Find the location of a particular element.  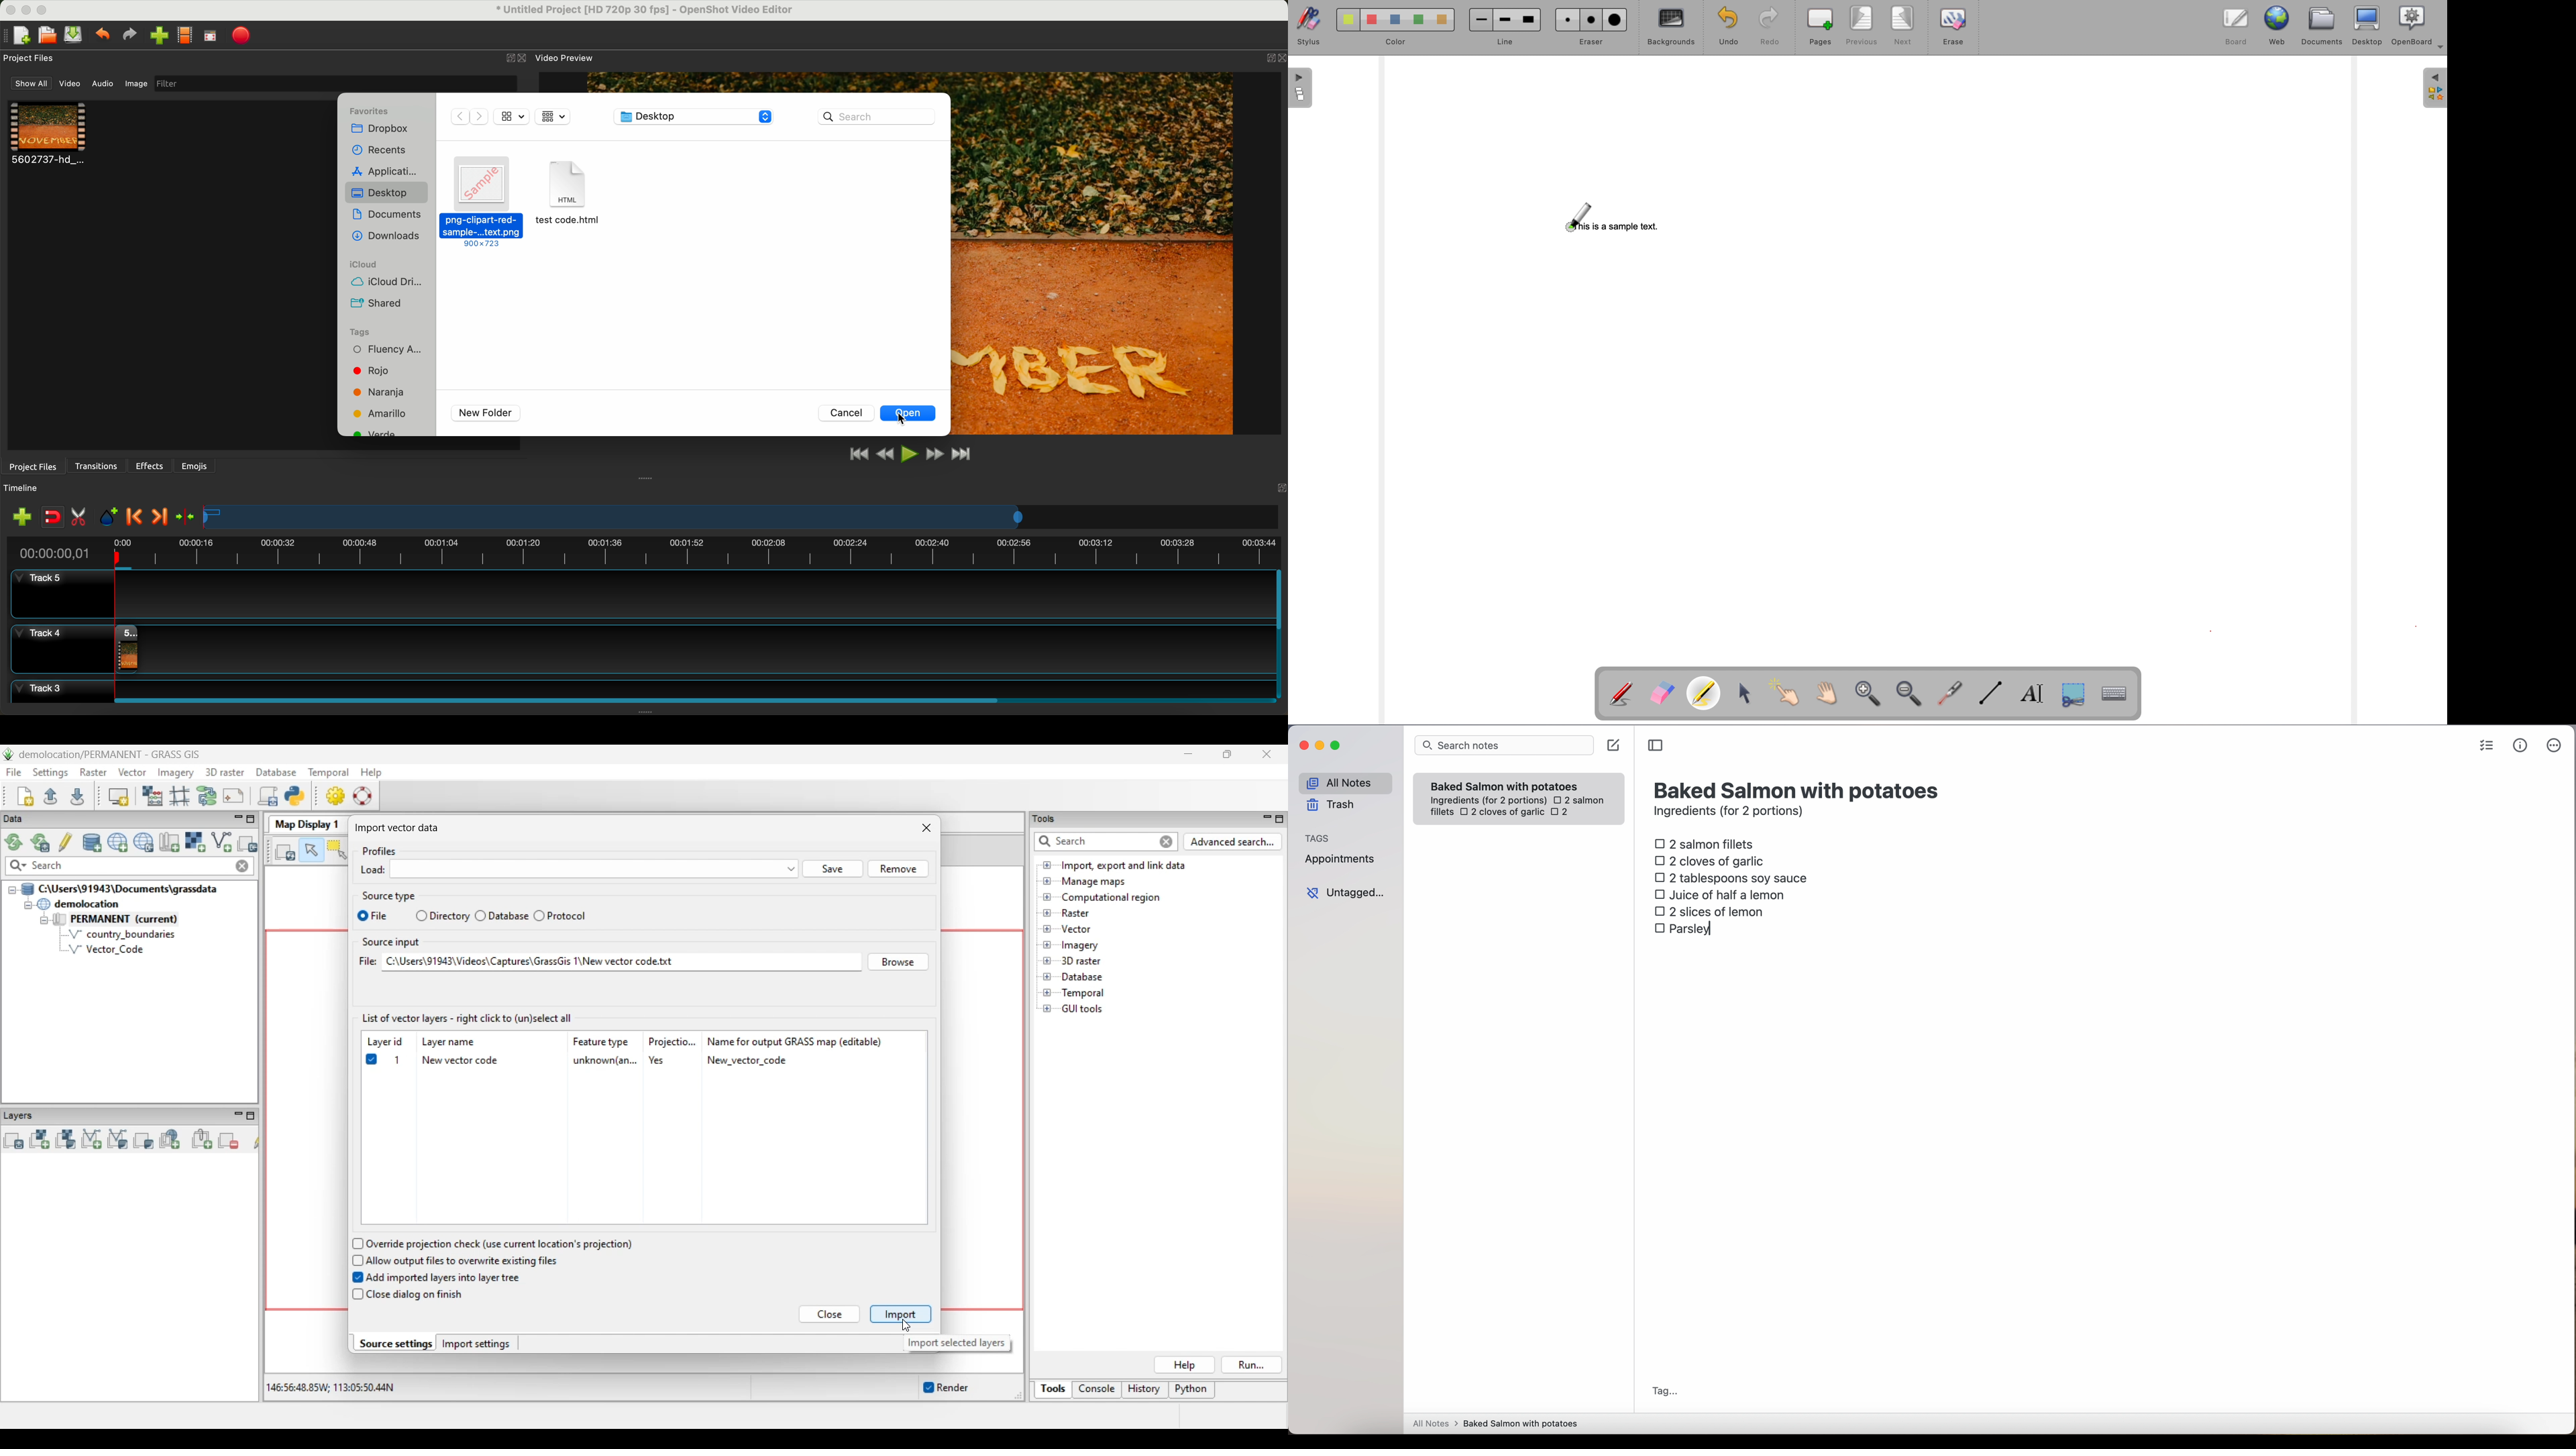

Medium line is located at coordinates (1505, 20).